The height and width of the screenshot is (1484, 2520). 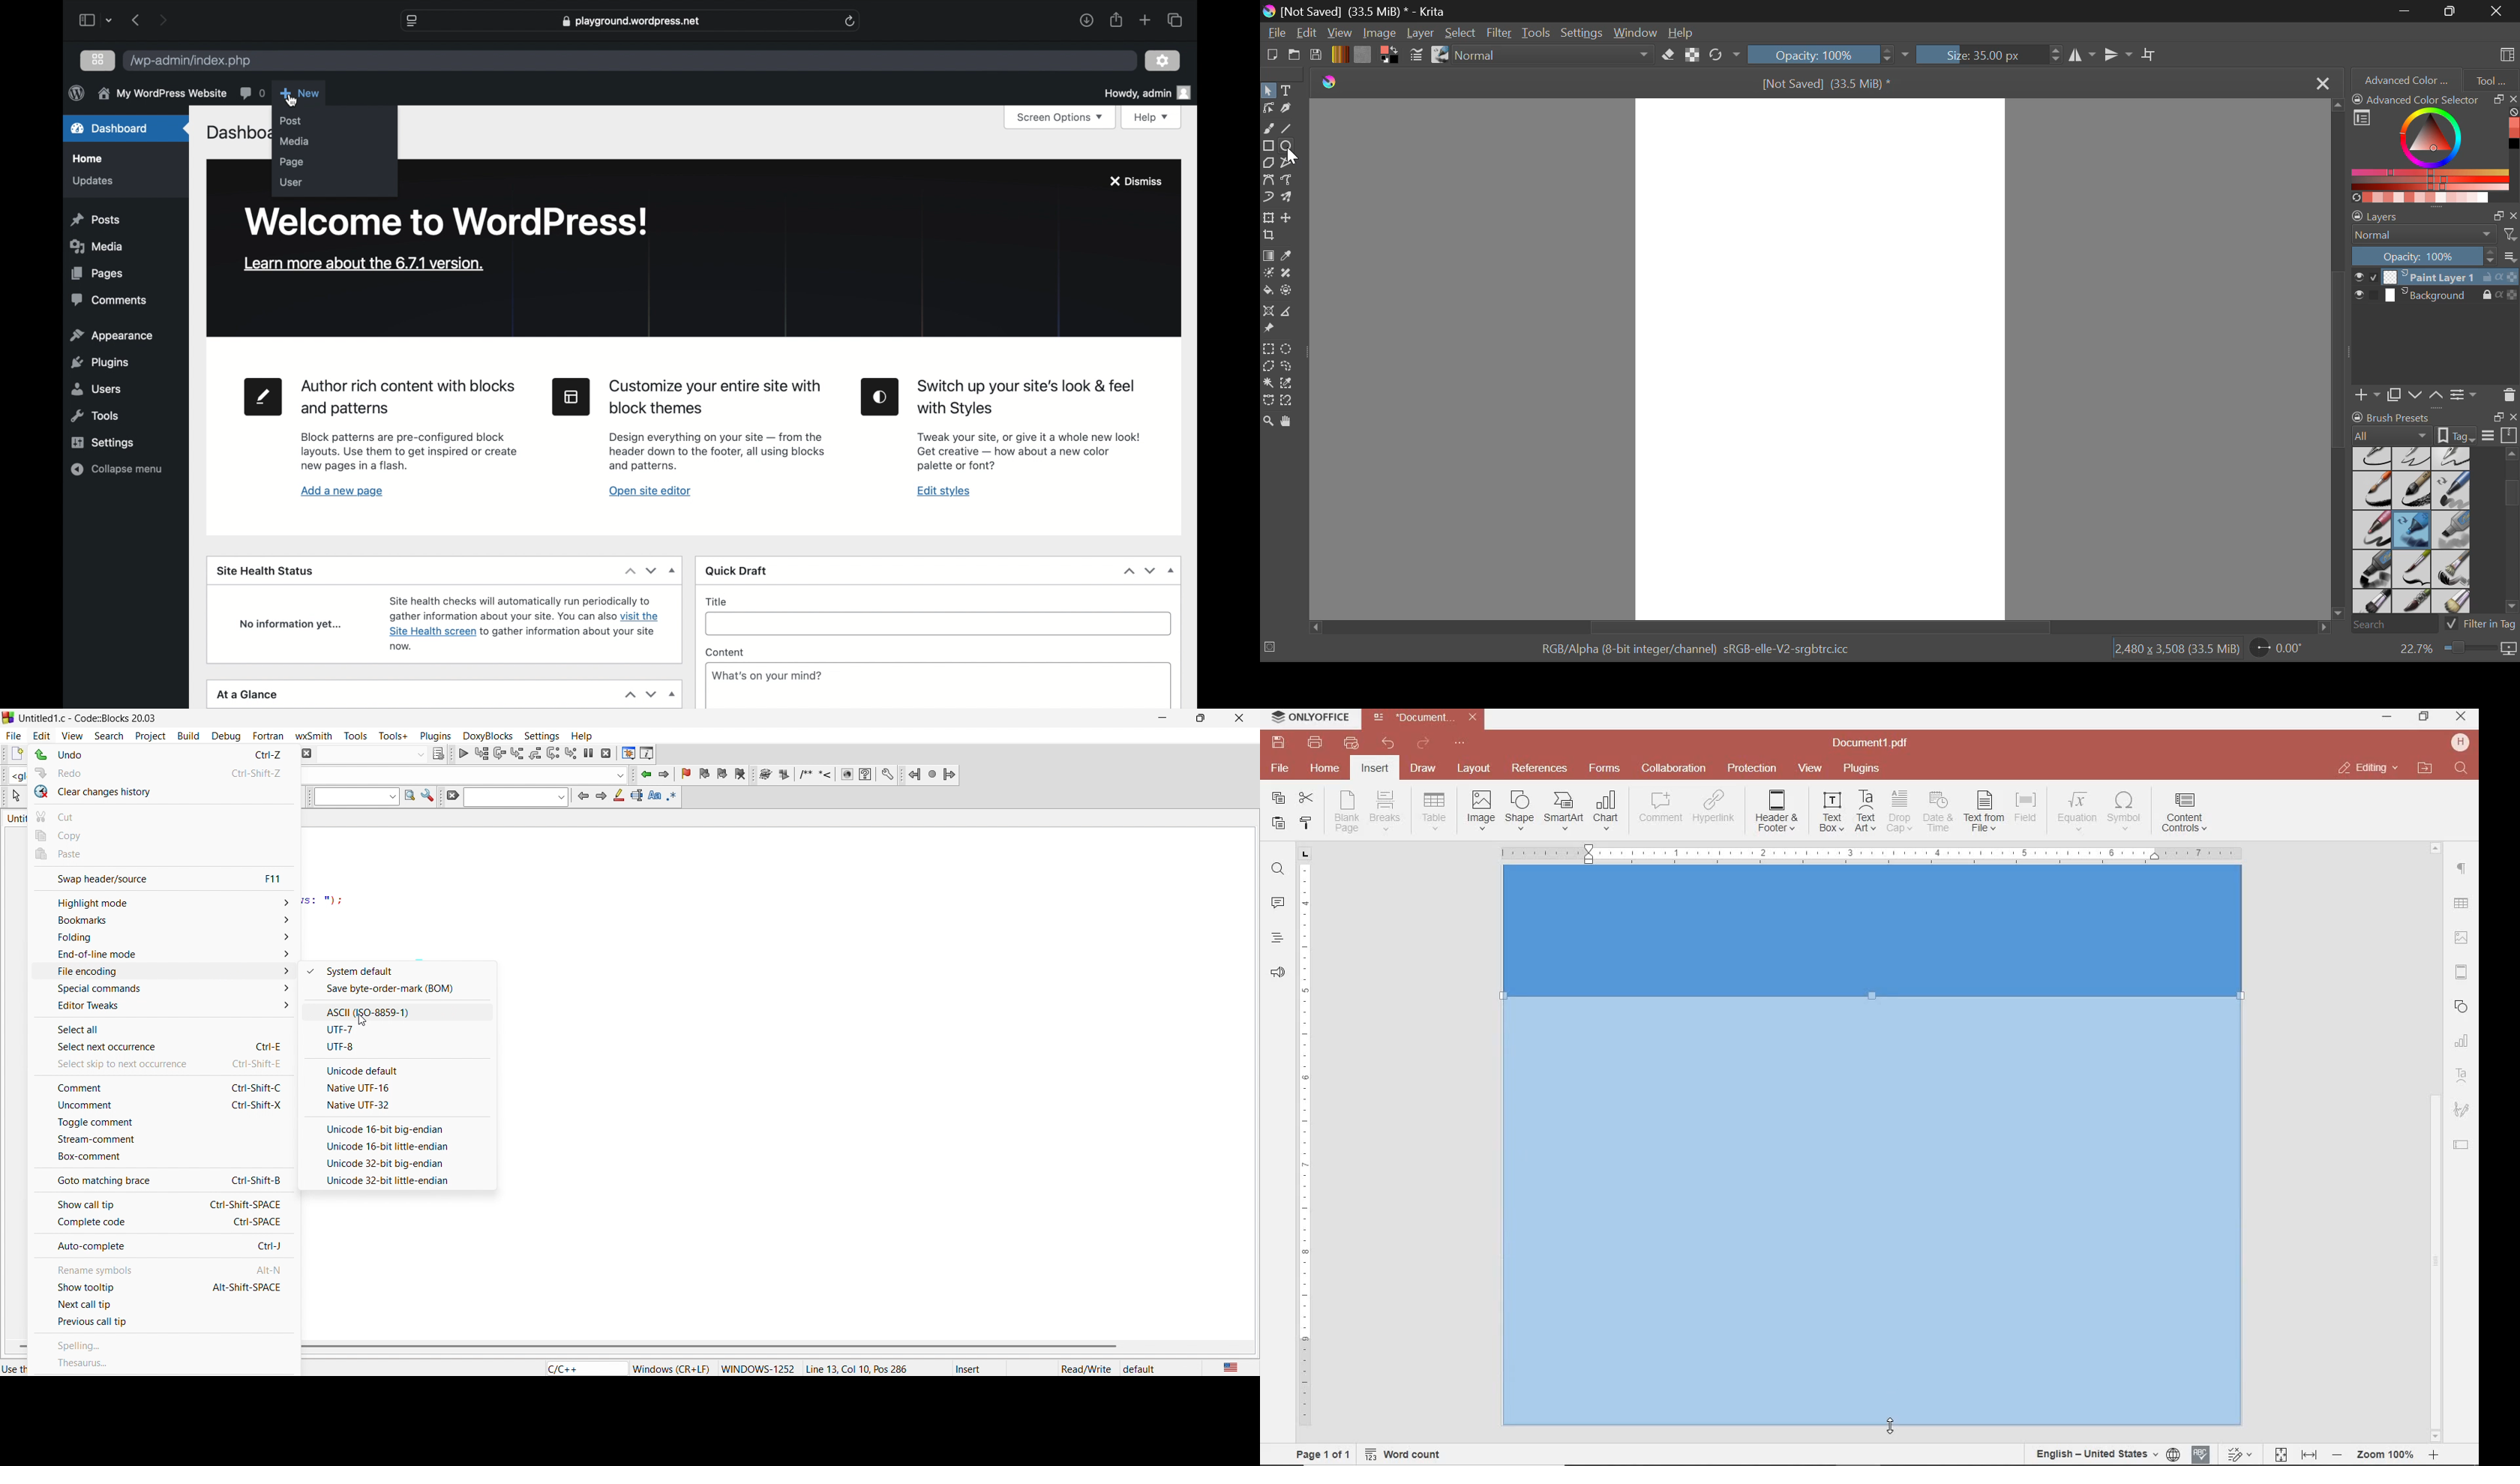 What do you see at coordinates (108, 736) in the screenshot?
I see `search` at bounding box center [108, 736].